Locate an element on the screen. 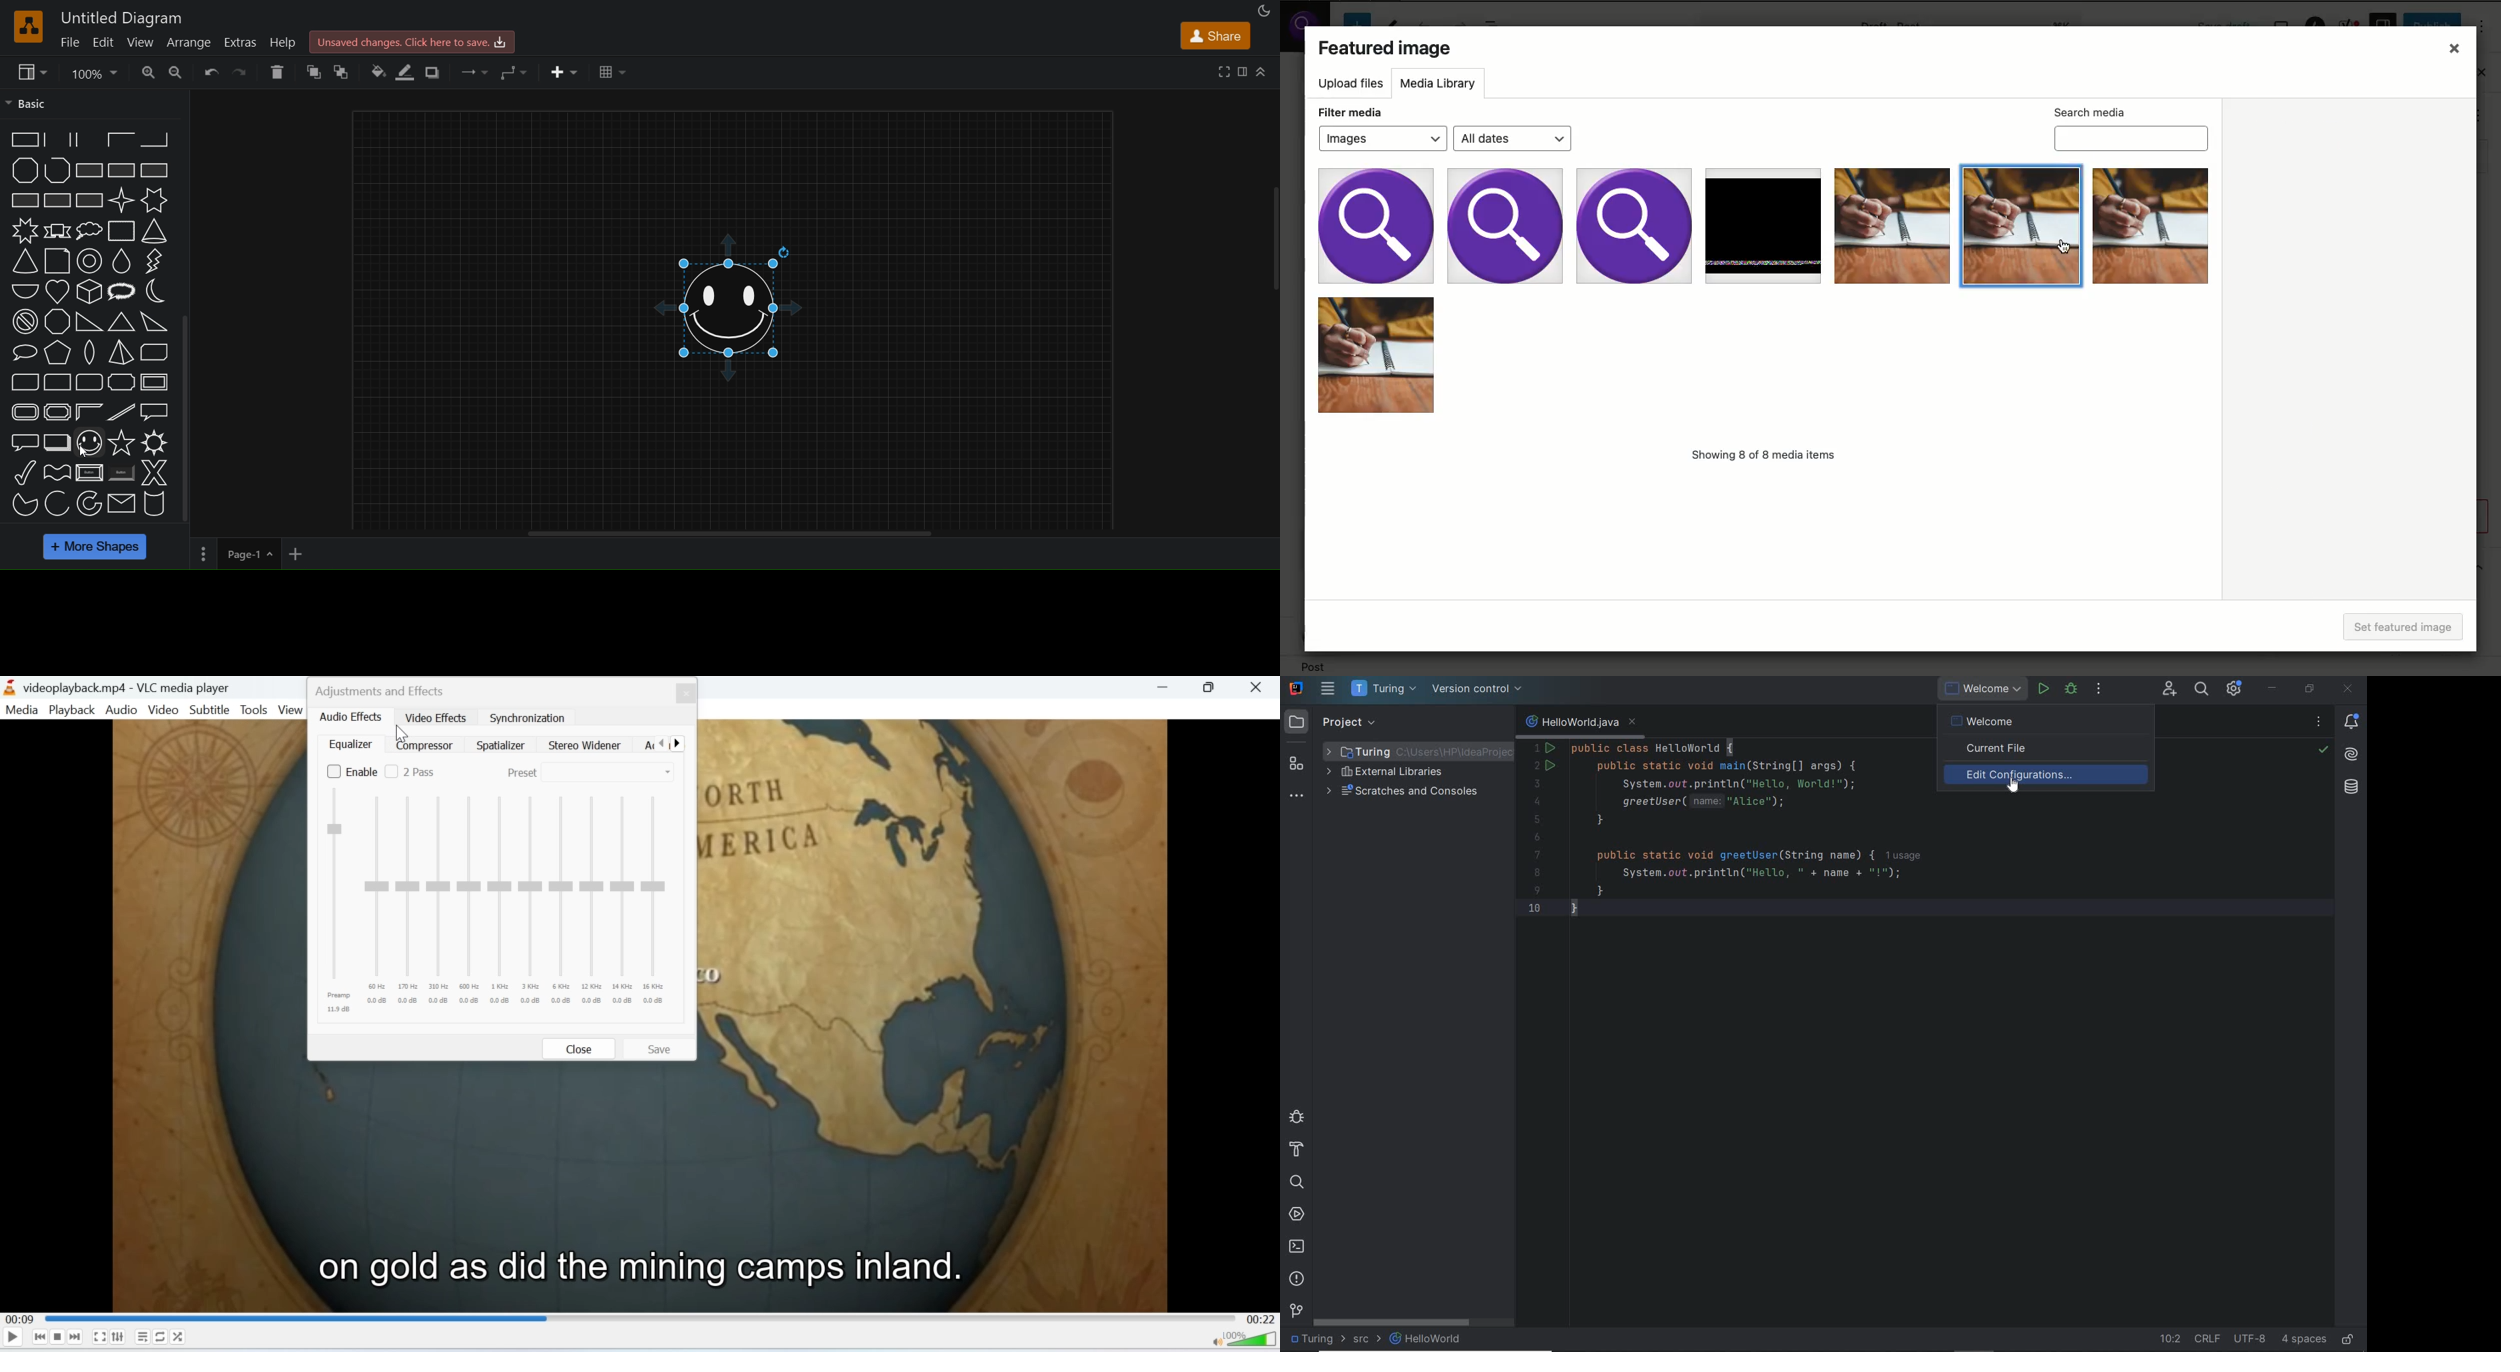  vertical scrollbar is located at coordinates (183, 421).